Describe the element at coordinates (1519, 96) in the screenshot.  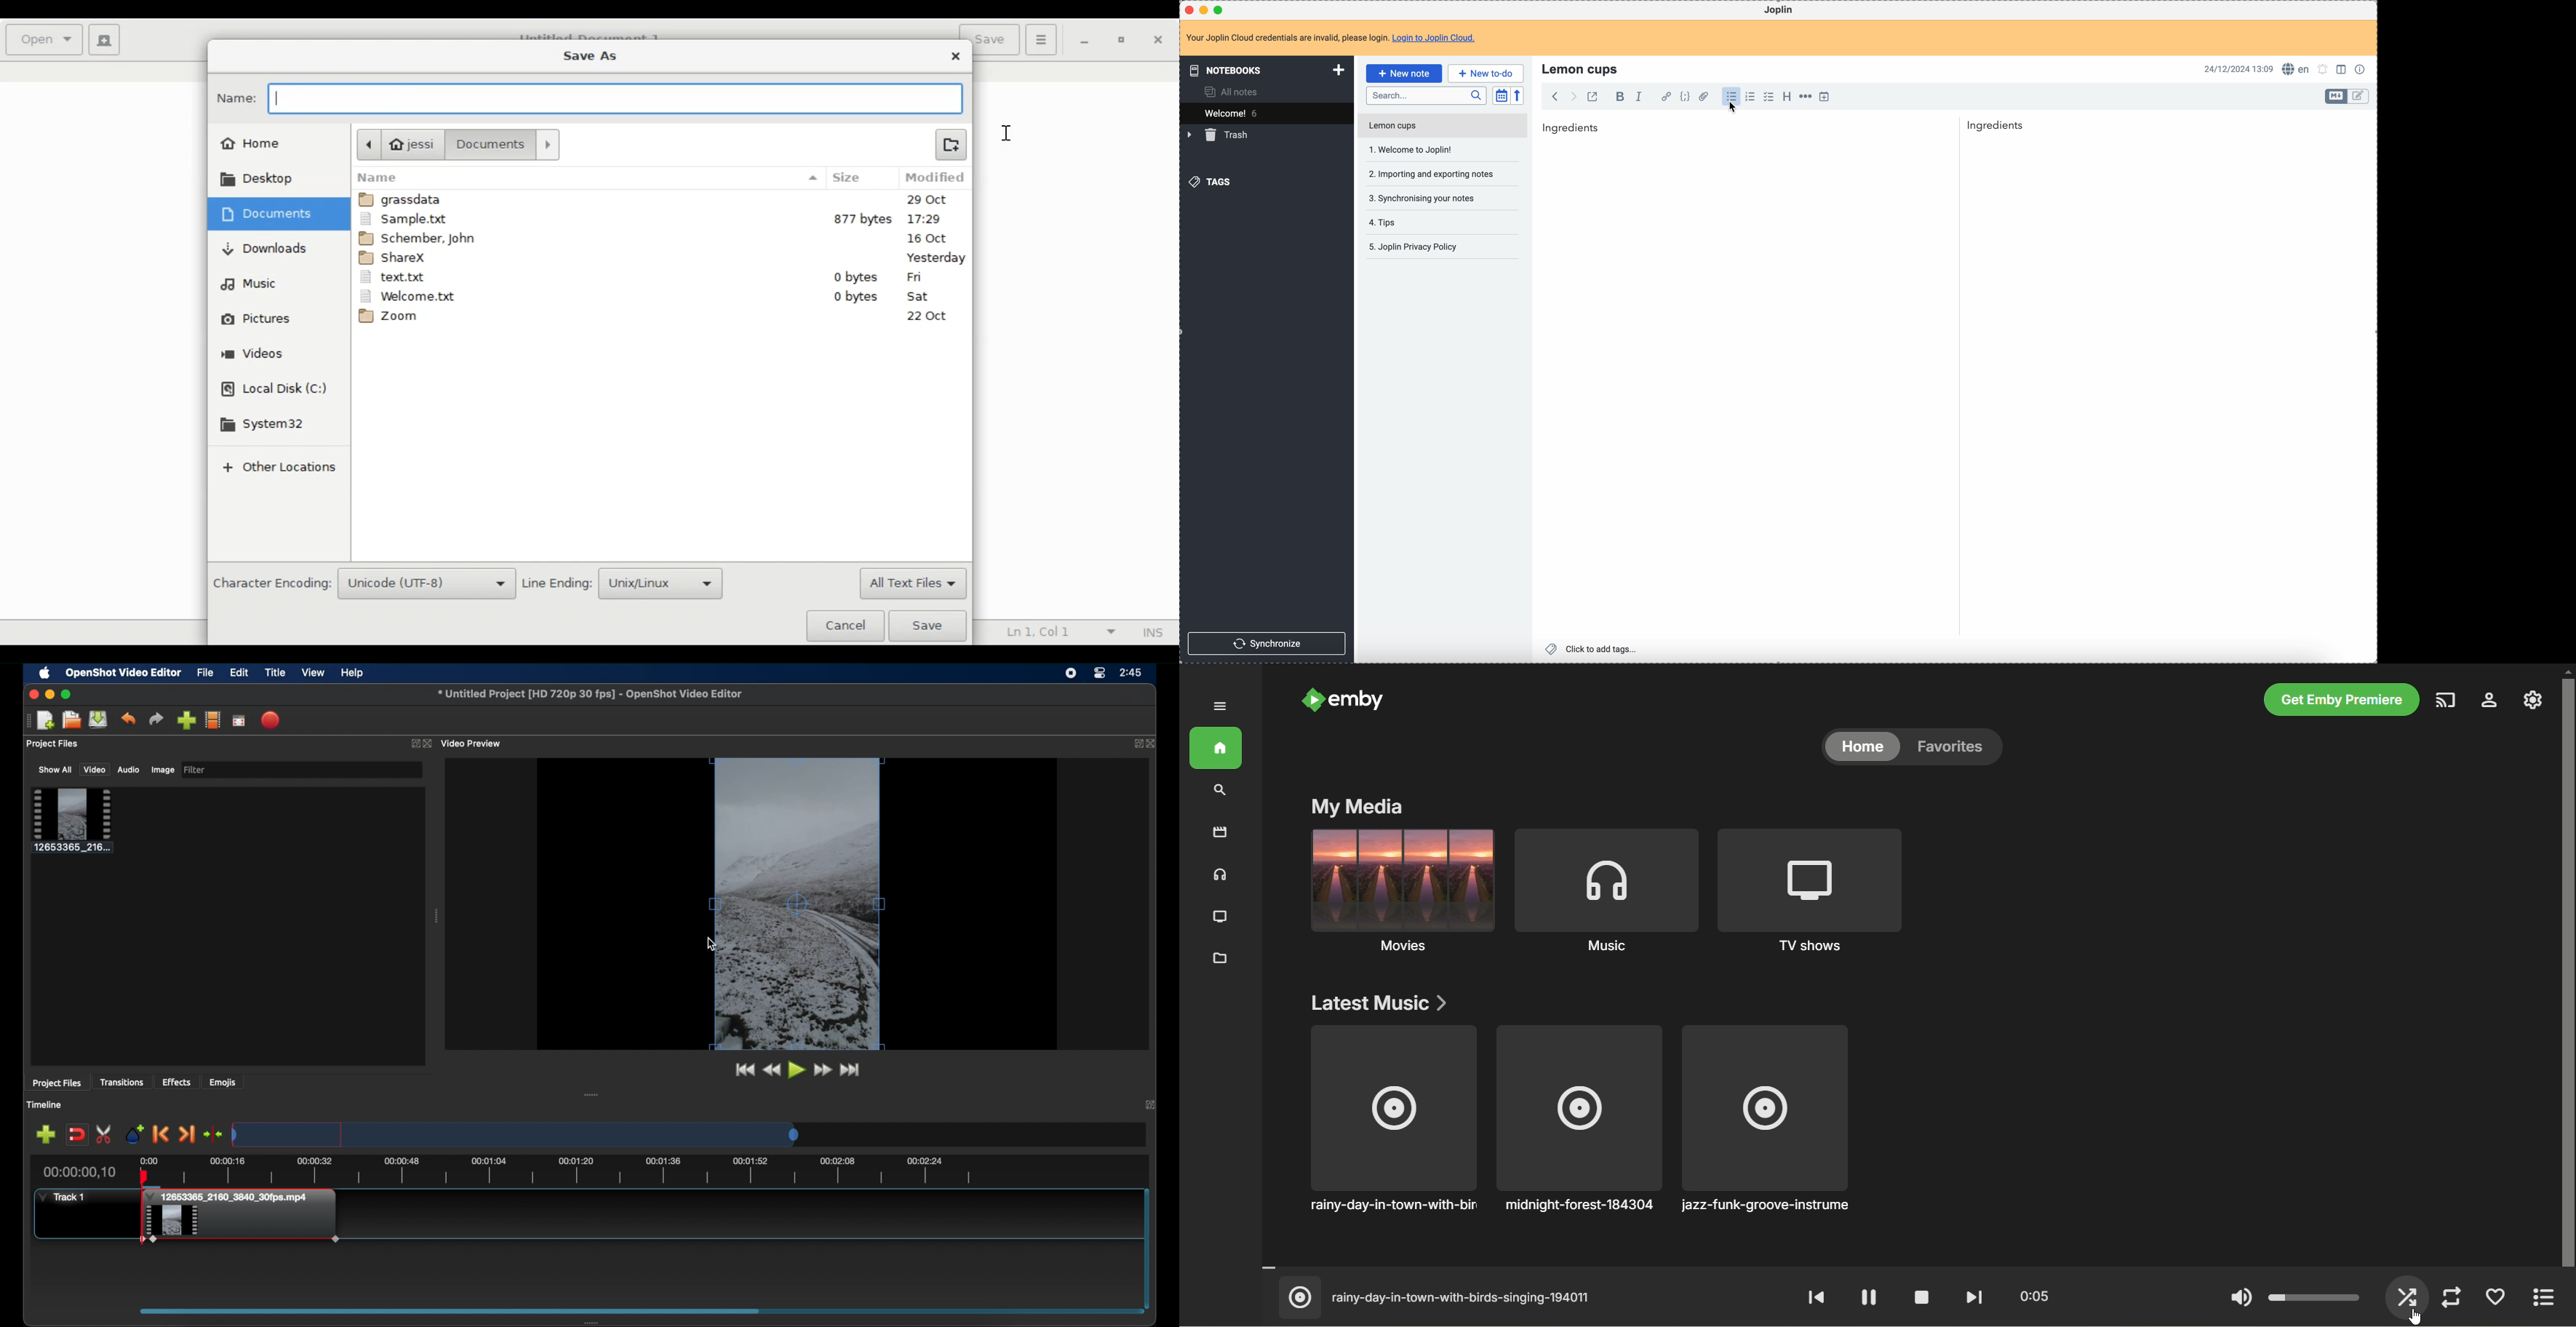
I see `reverse sort order` at that location.